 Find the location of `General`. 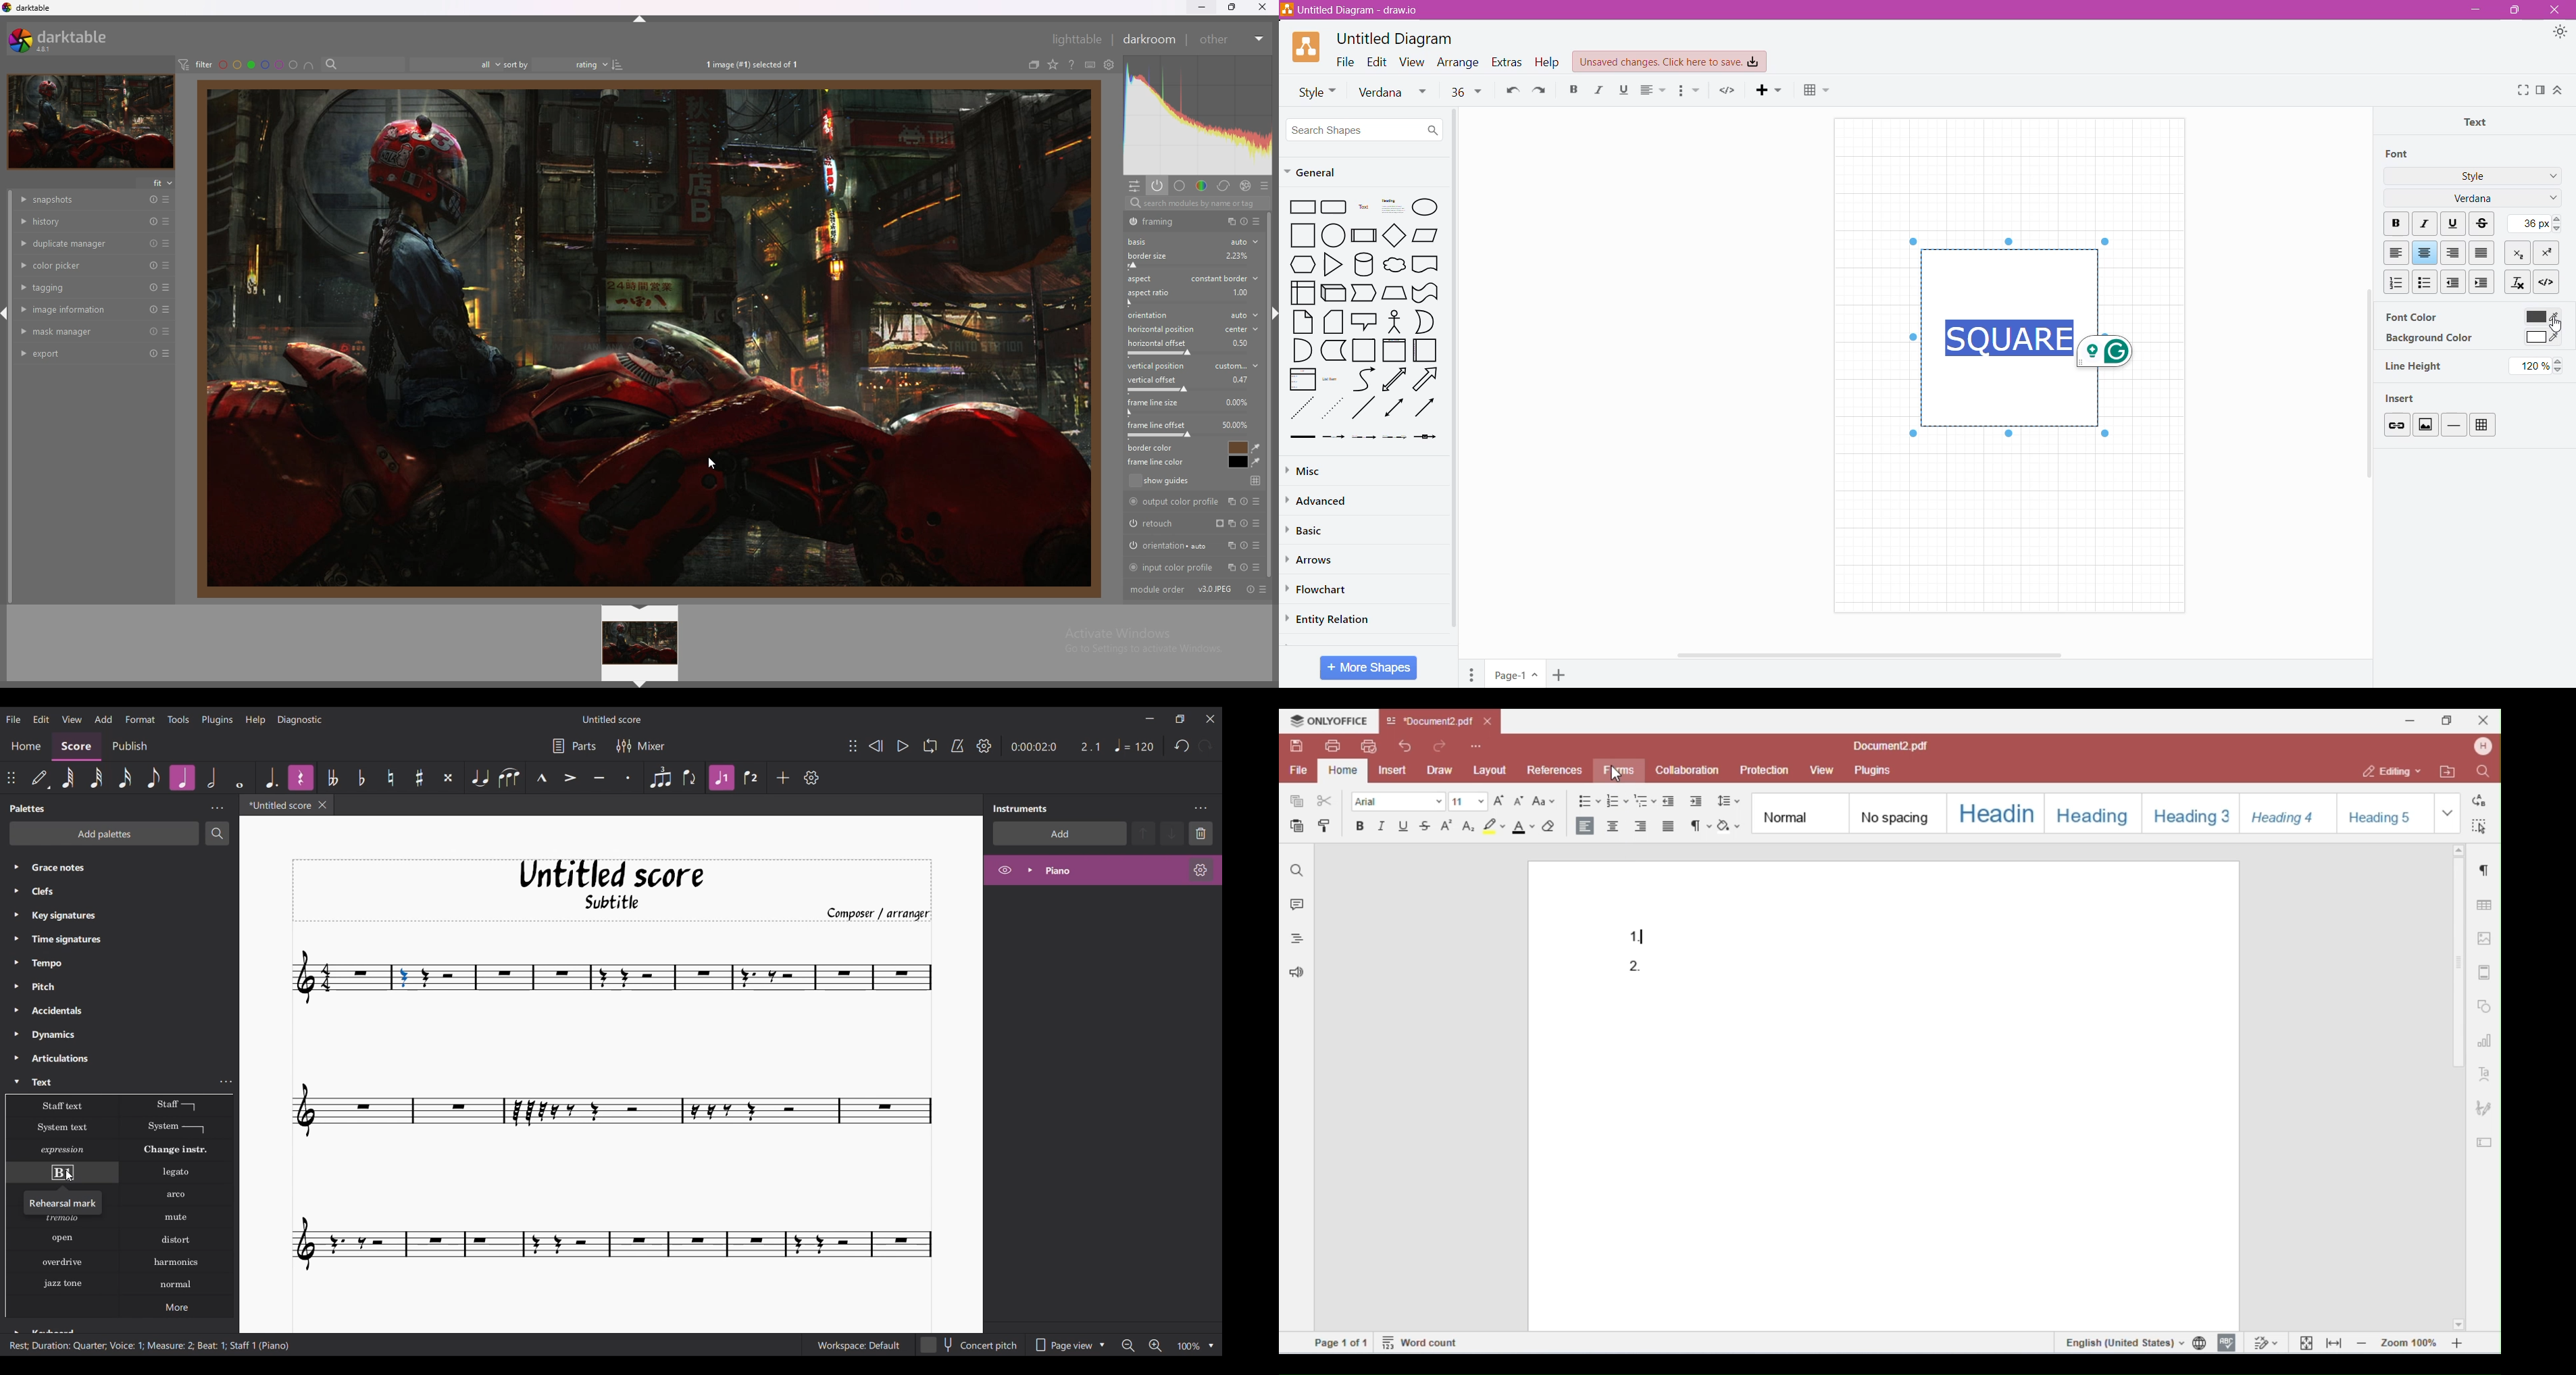

General is located at coordinates (1317, 173).